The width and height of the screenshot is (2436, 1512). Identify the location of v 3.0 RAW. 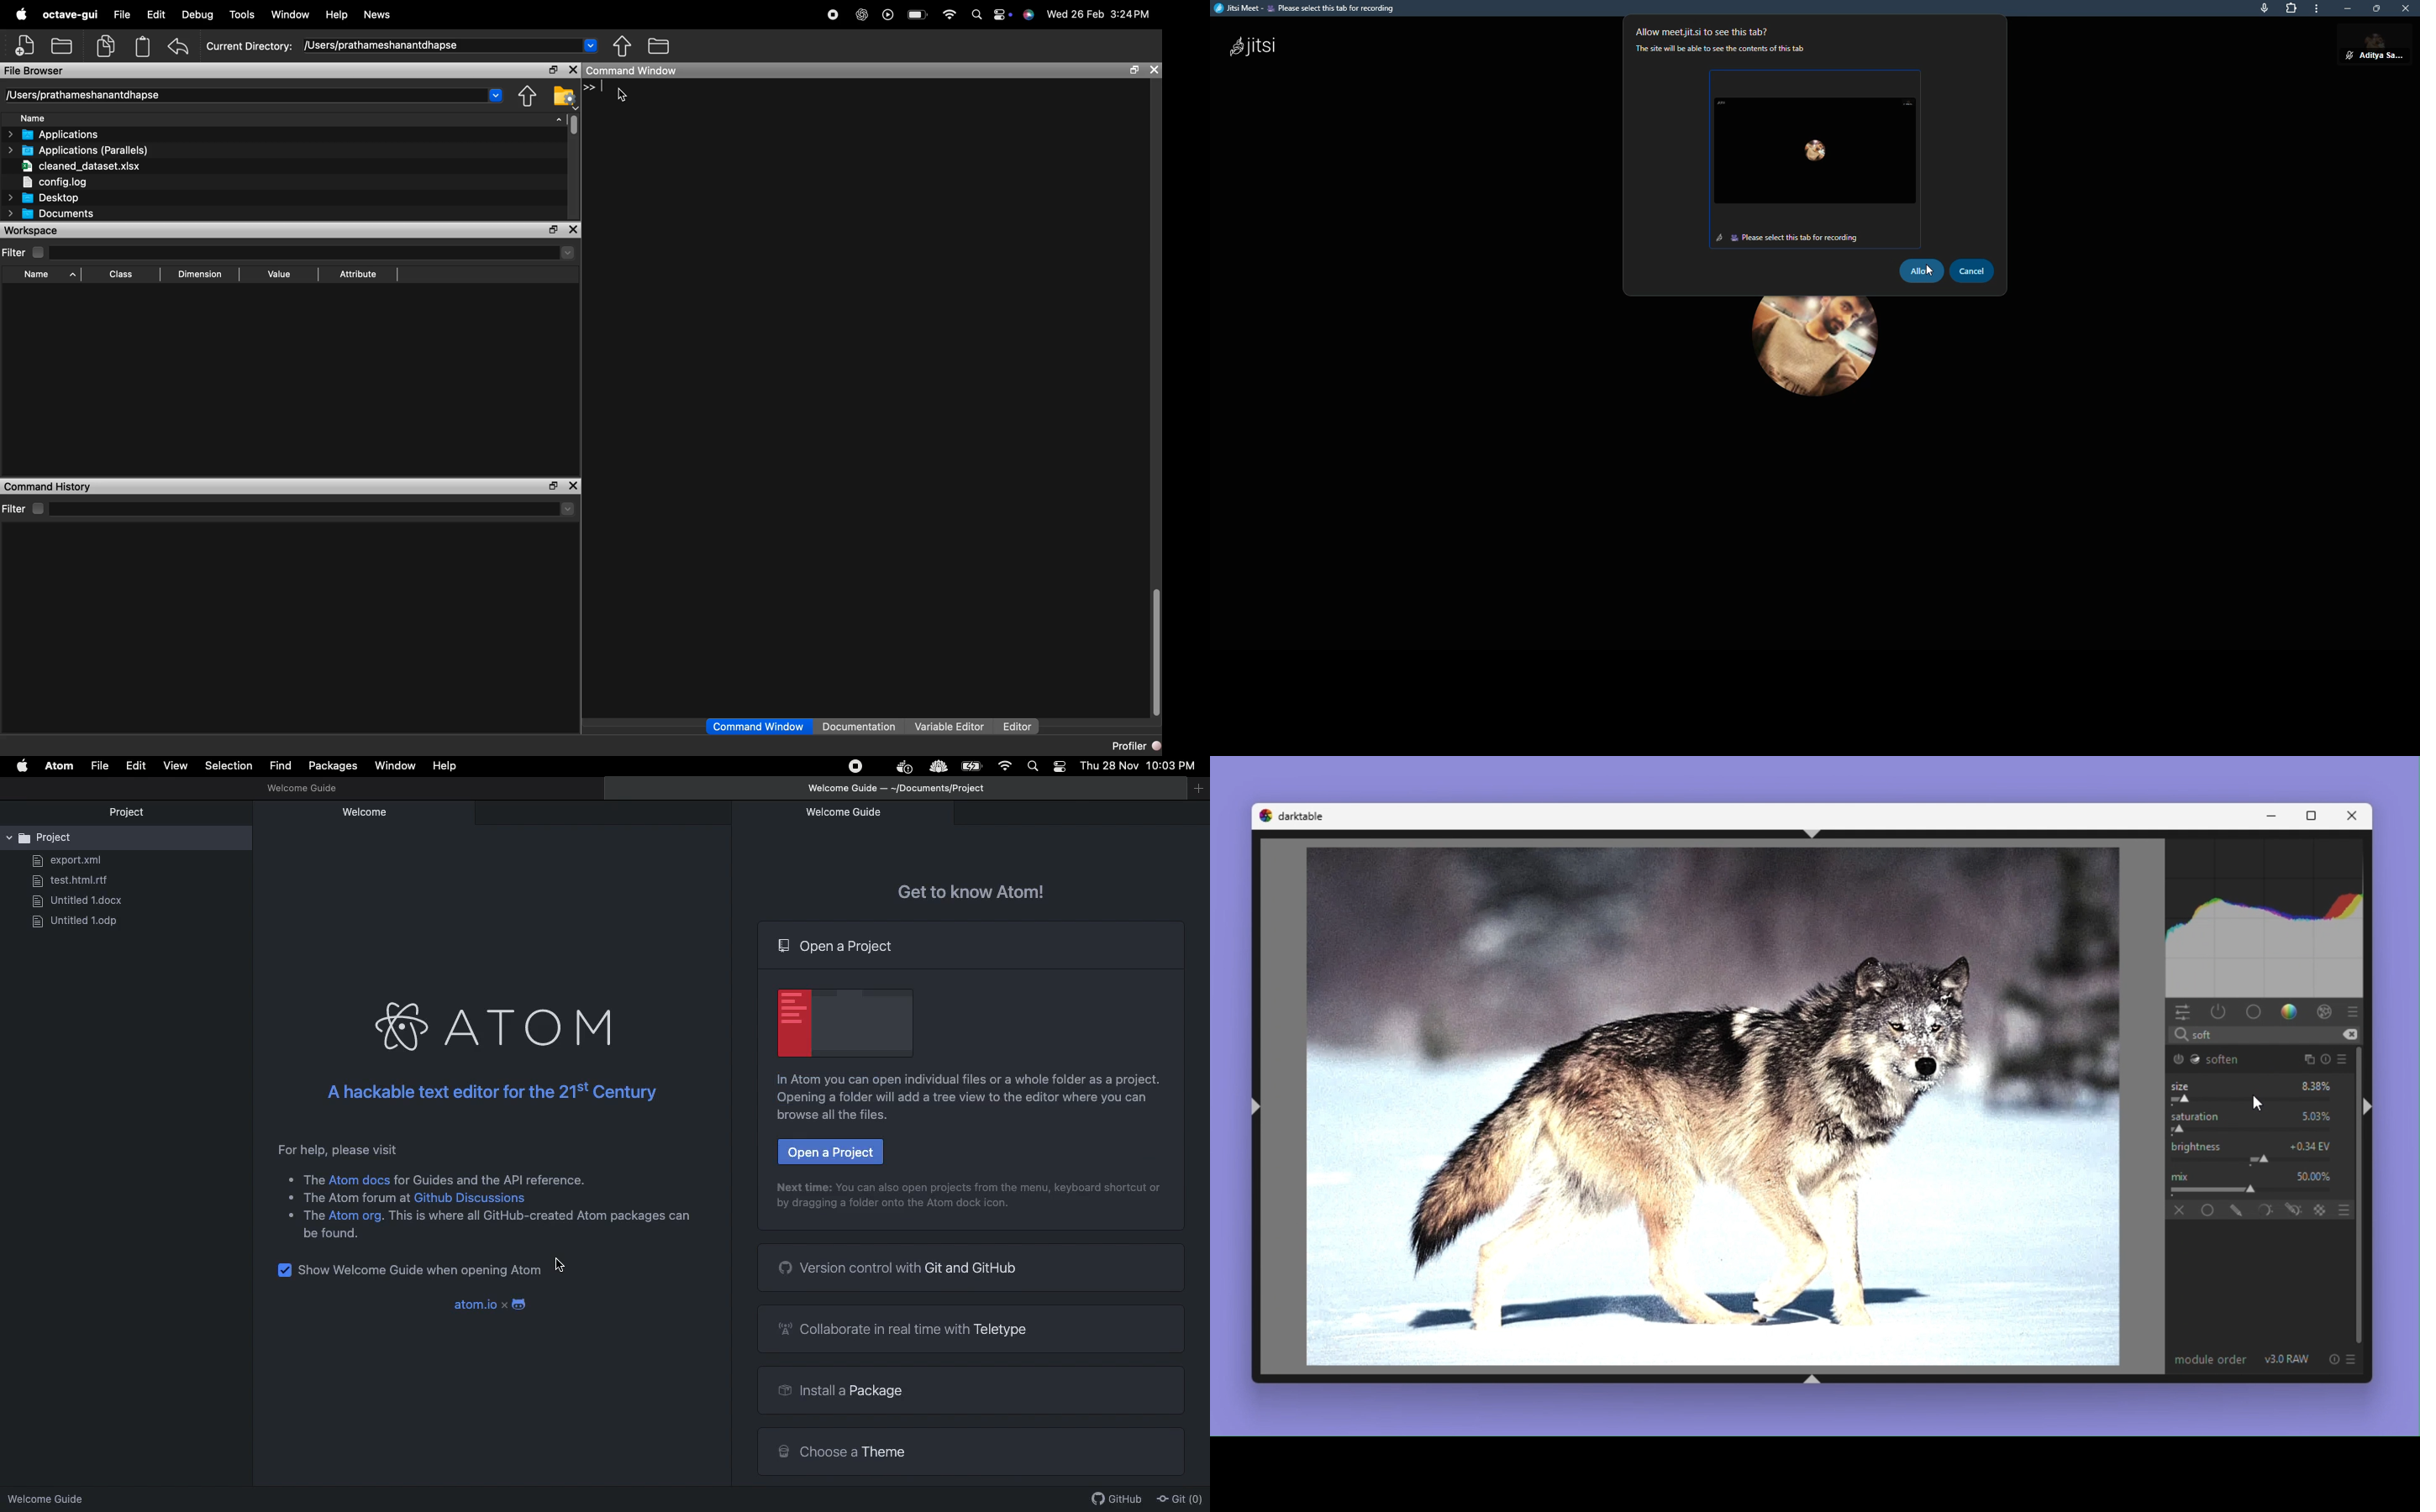
(2288, 1359).